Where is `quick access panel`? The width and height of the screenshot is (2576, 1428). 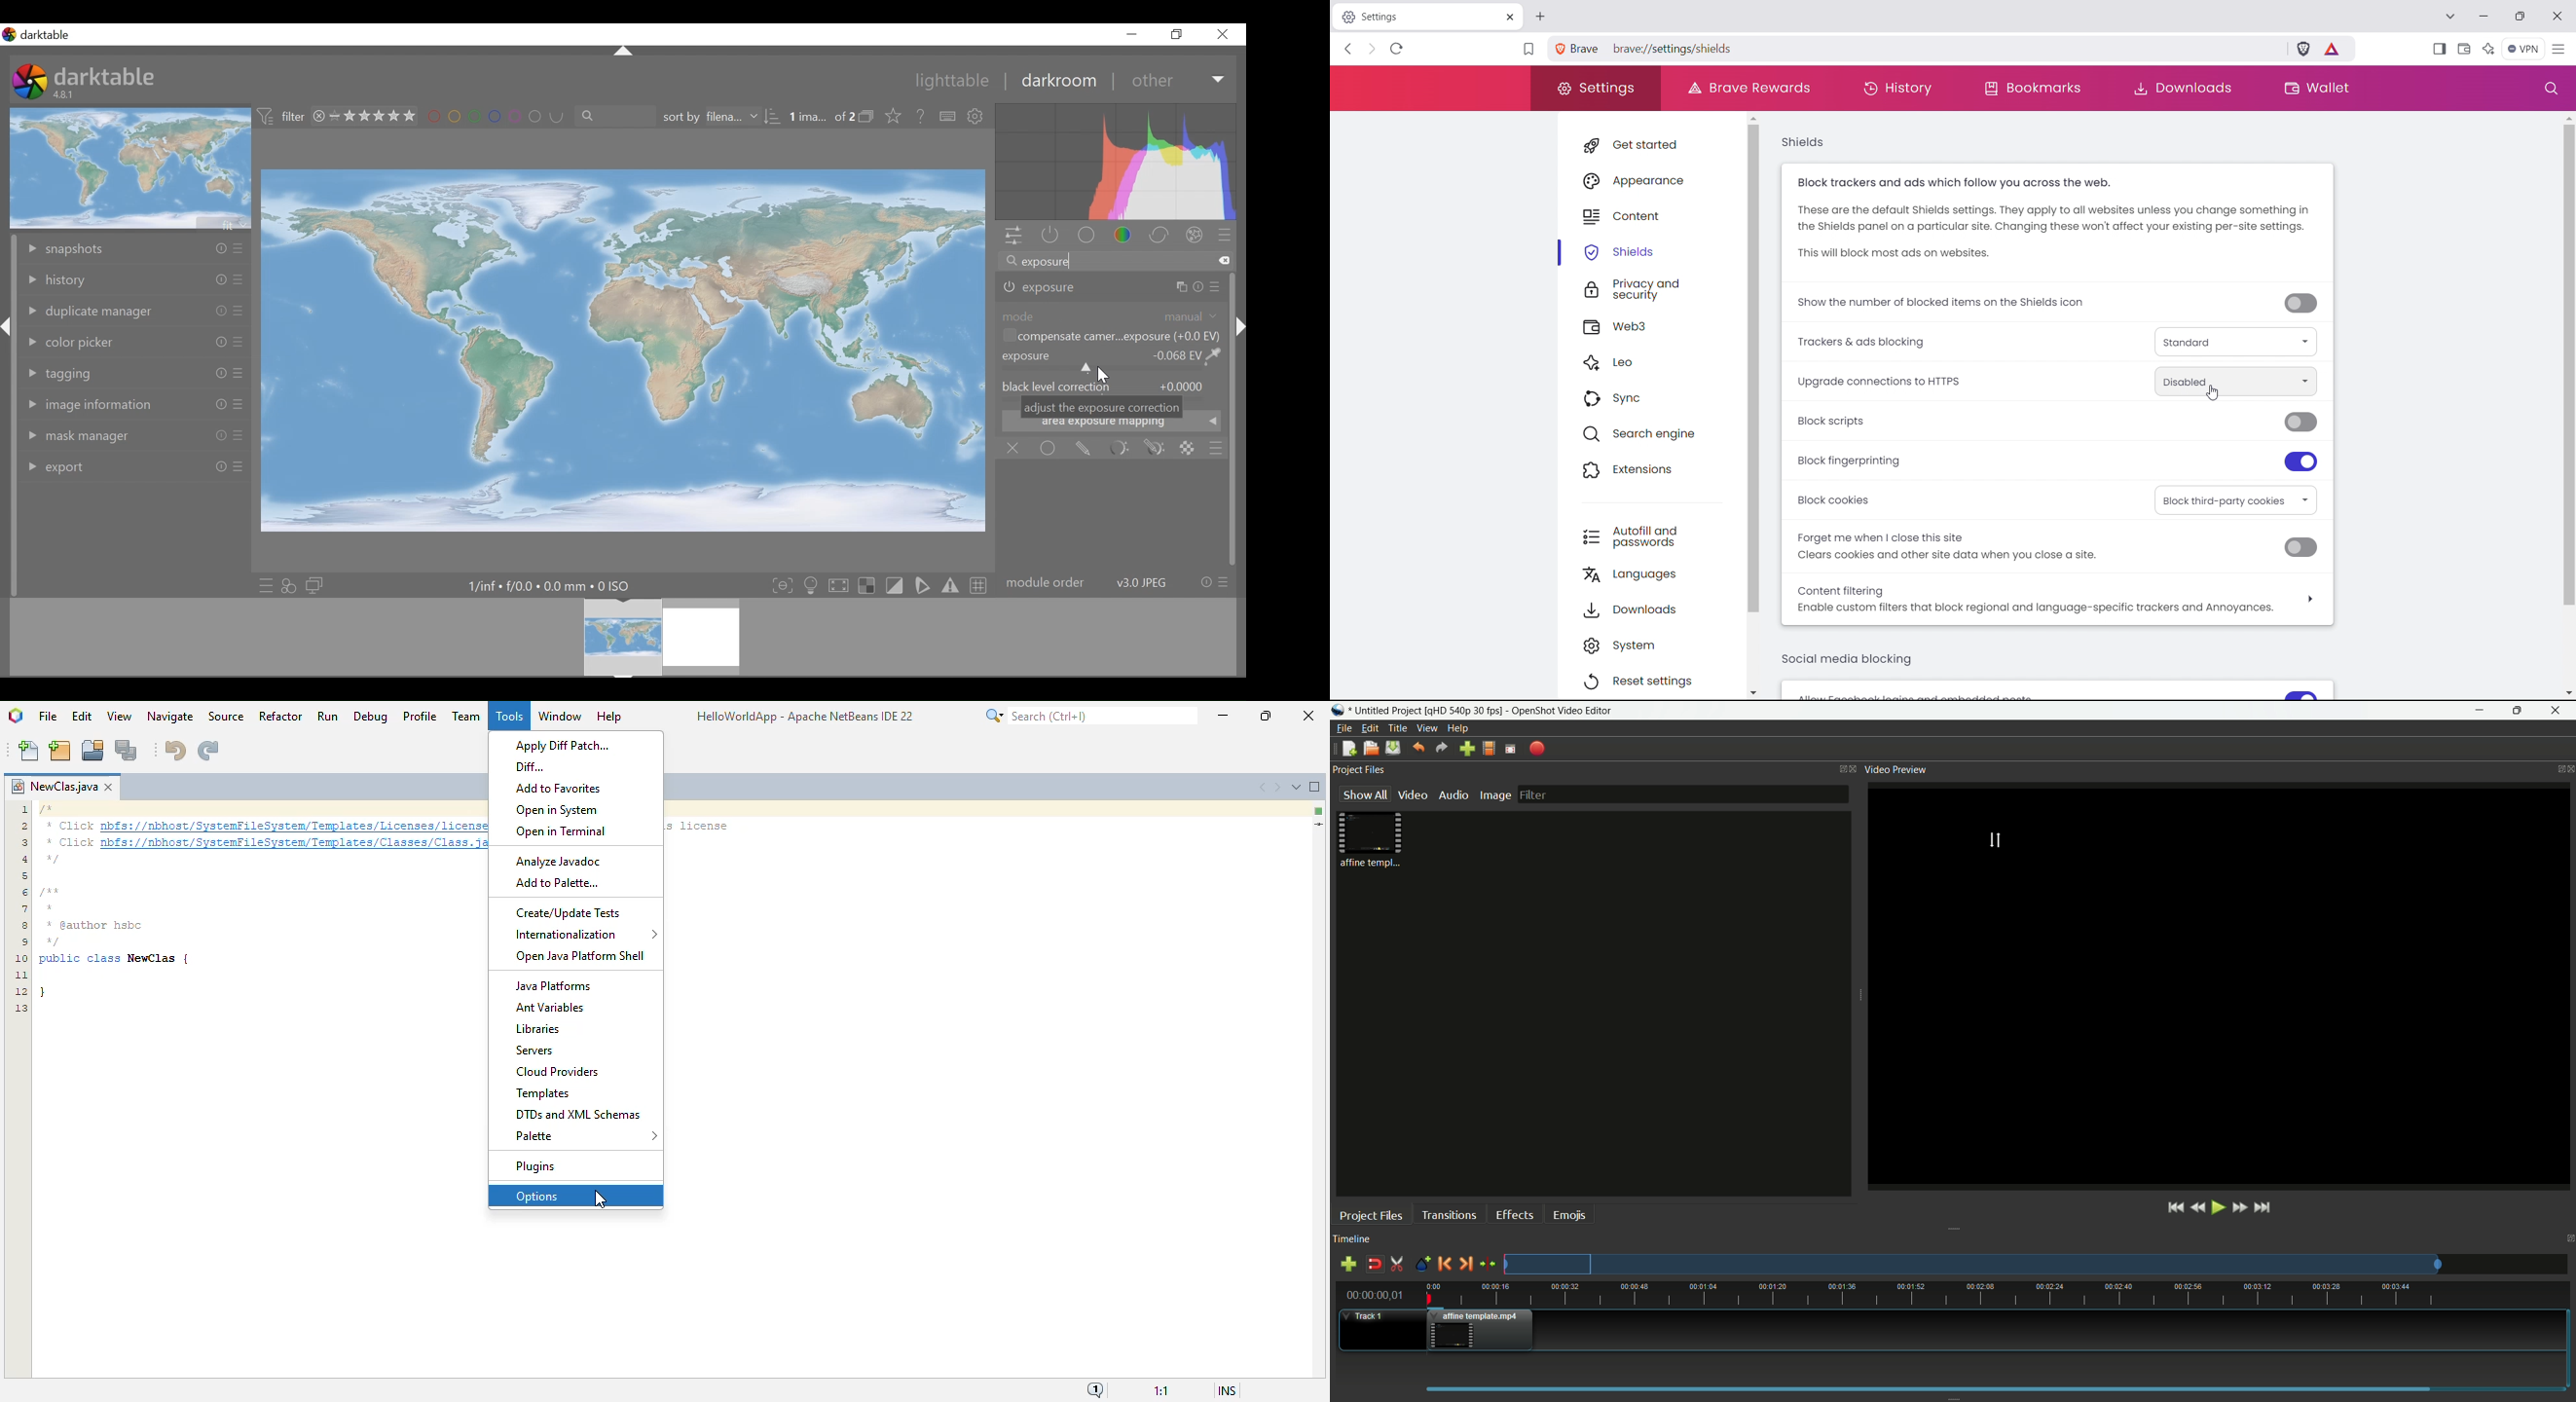 quick access panel is located at coordinates (1014, 236).